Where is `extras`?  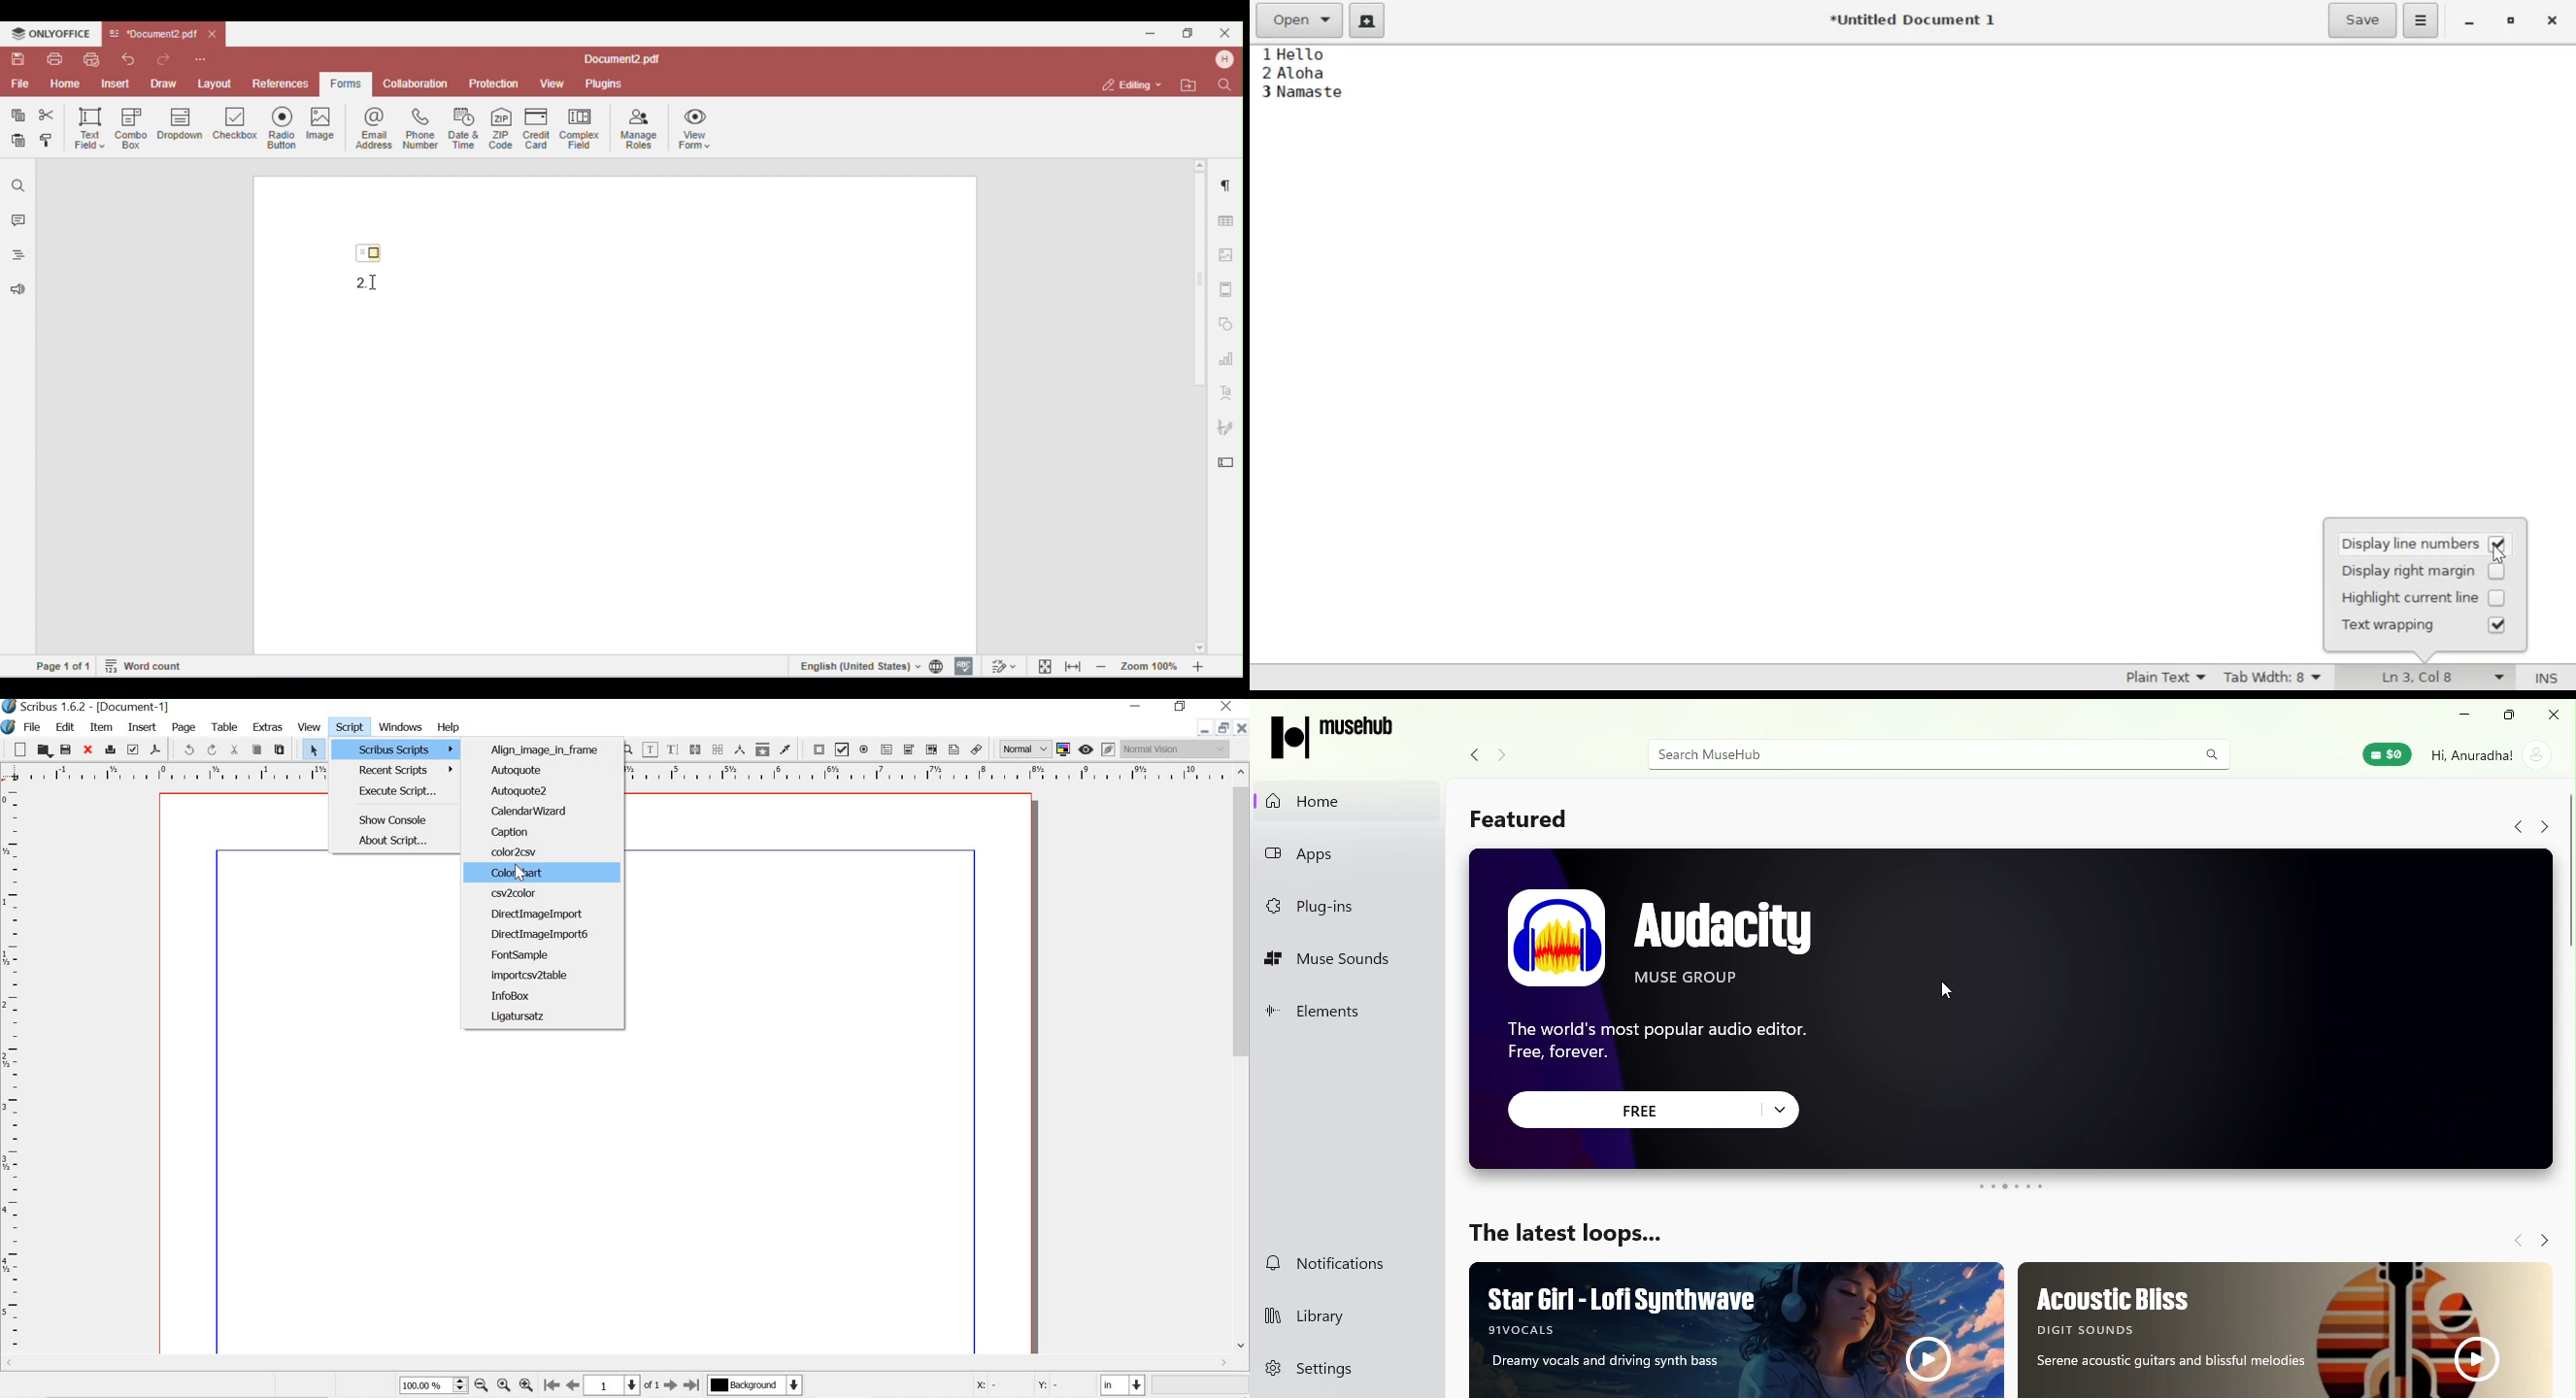 extras is located at coordinates (269, 728).